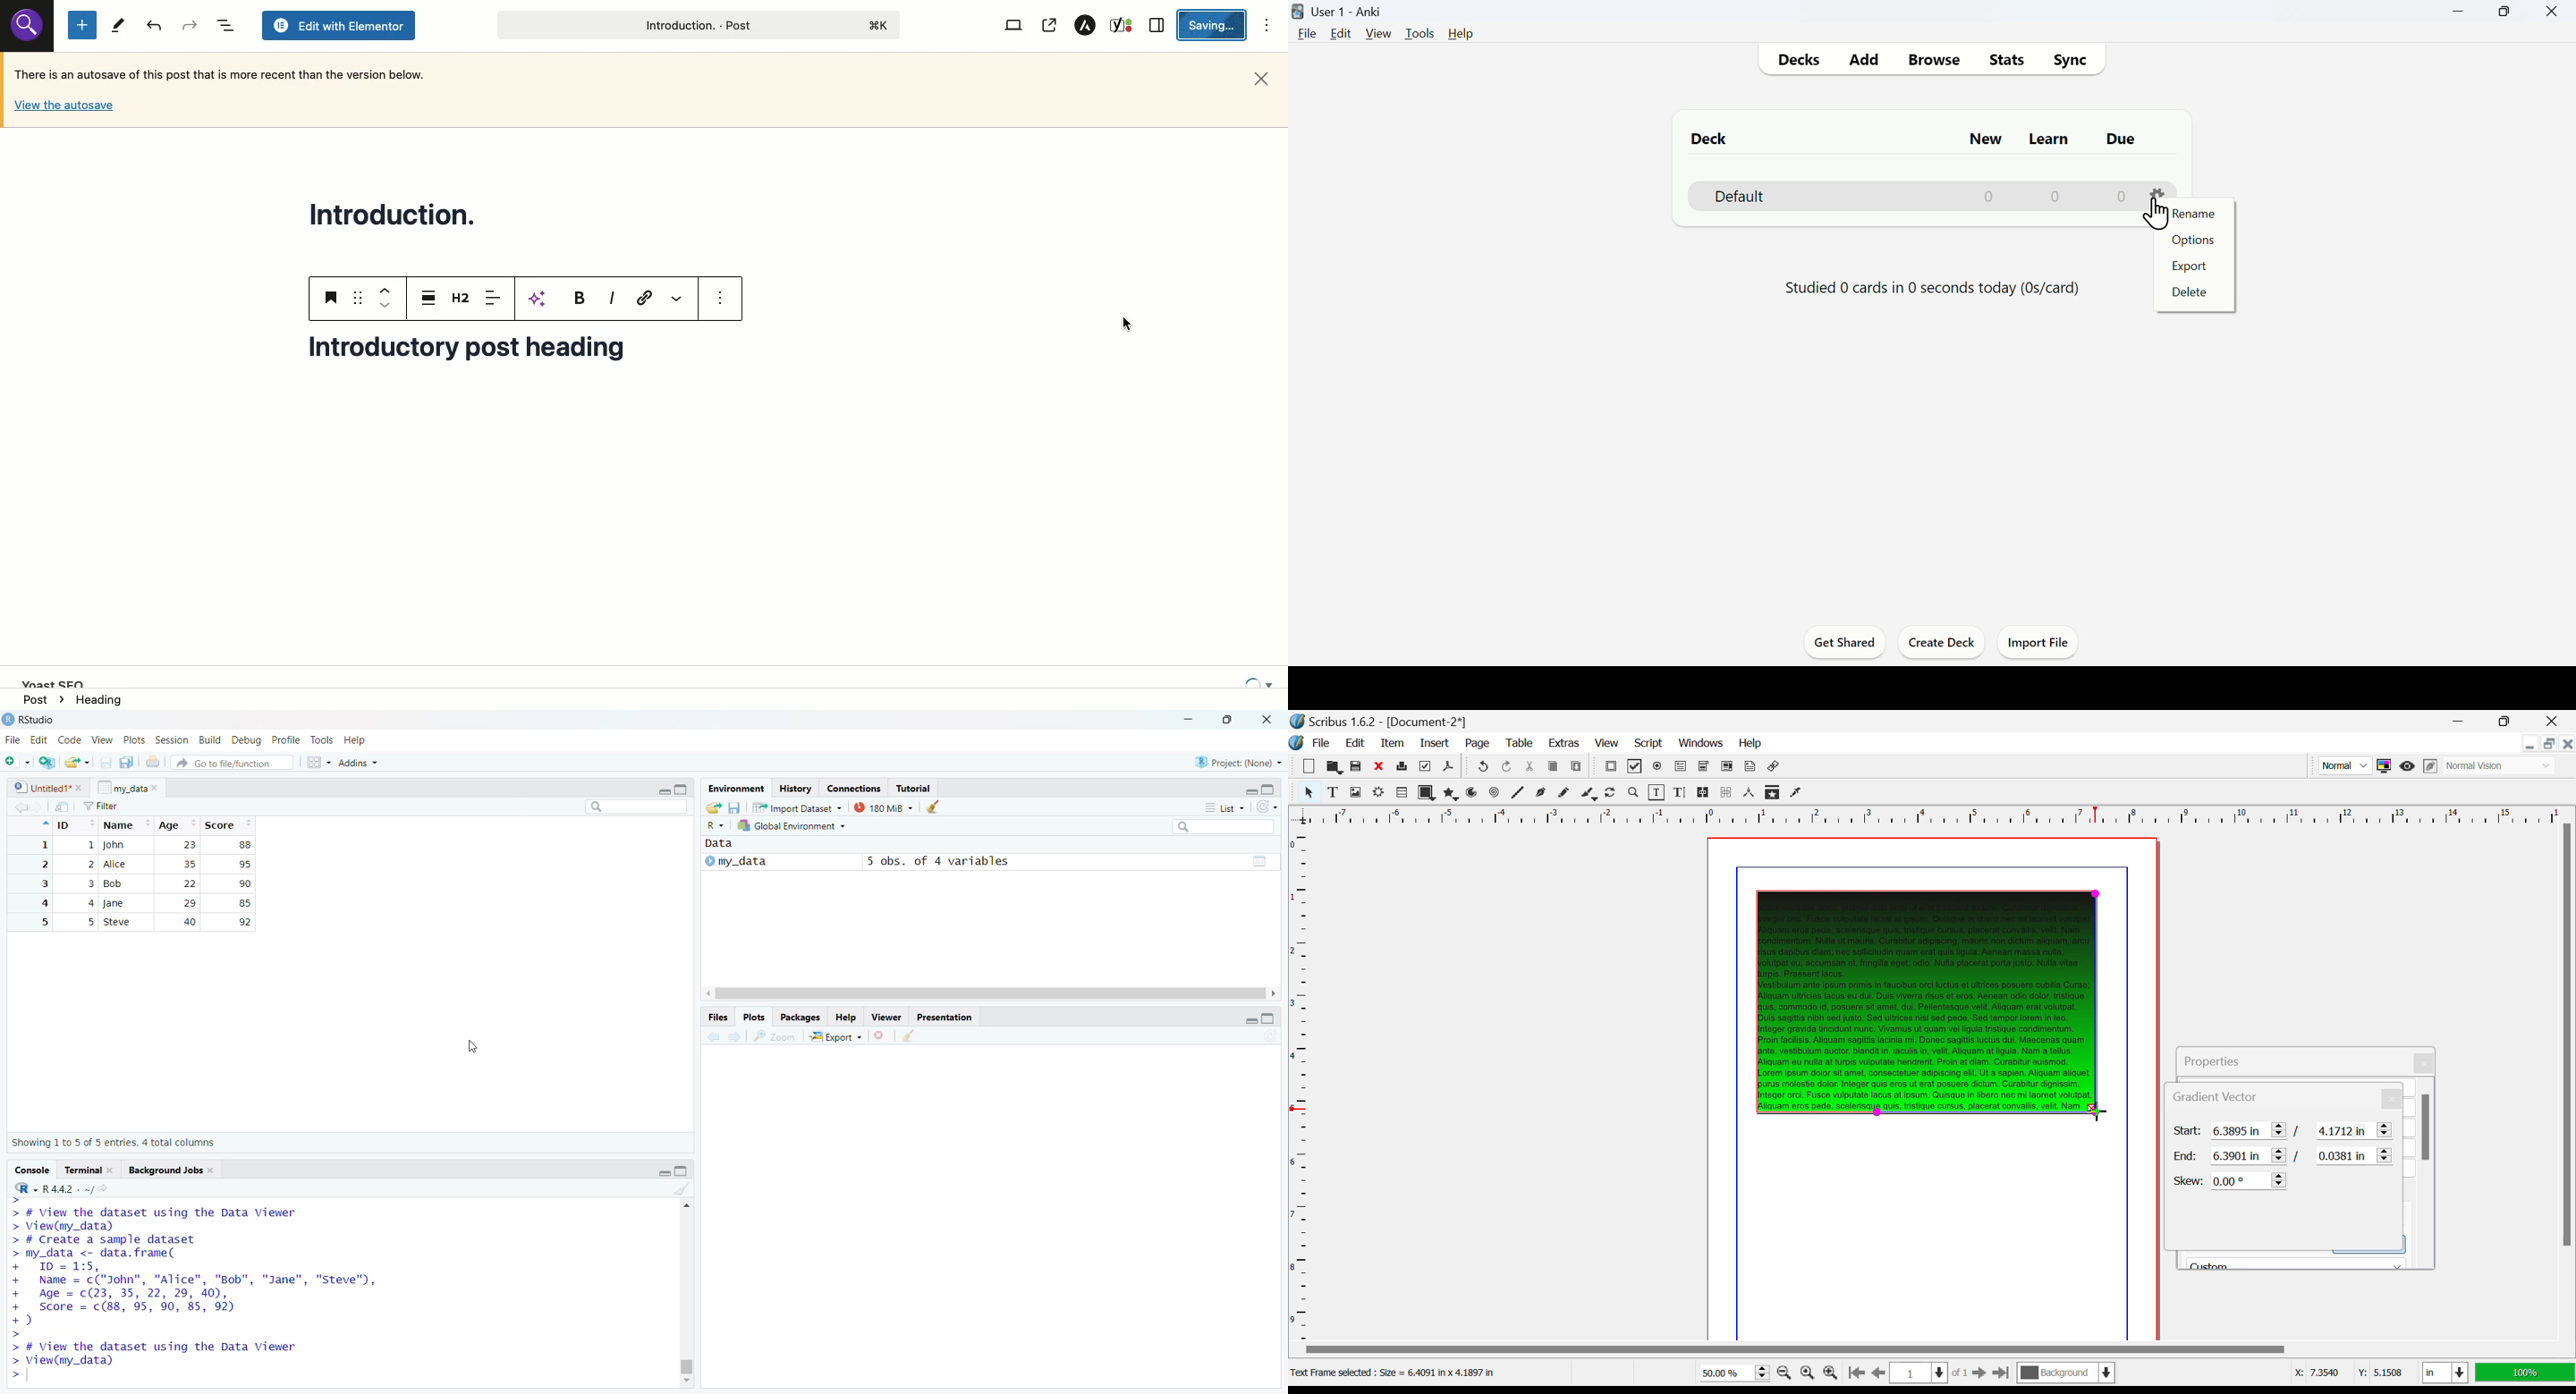  Describe the element at coordinates (208, 1289) in the screenshot. I see `> # View the dataset using the Data Viewer
> View(my_data)

> # Create a sample dataset

> my_data <- data. frame(

+ ID = 1:5,

+ Name = c("John", "Alice", "Bob", "Jane", "Steve",
+ Age = c(23, 35, 22, 29, 40),

+ Score = c(88, 95, 90, 85, 92)

+)

>

> # View the dataset using the Data Viewer
> View(my_data)

>` at that location.